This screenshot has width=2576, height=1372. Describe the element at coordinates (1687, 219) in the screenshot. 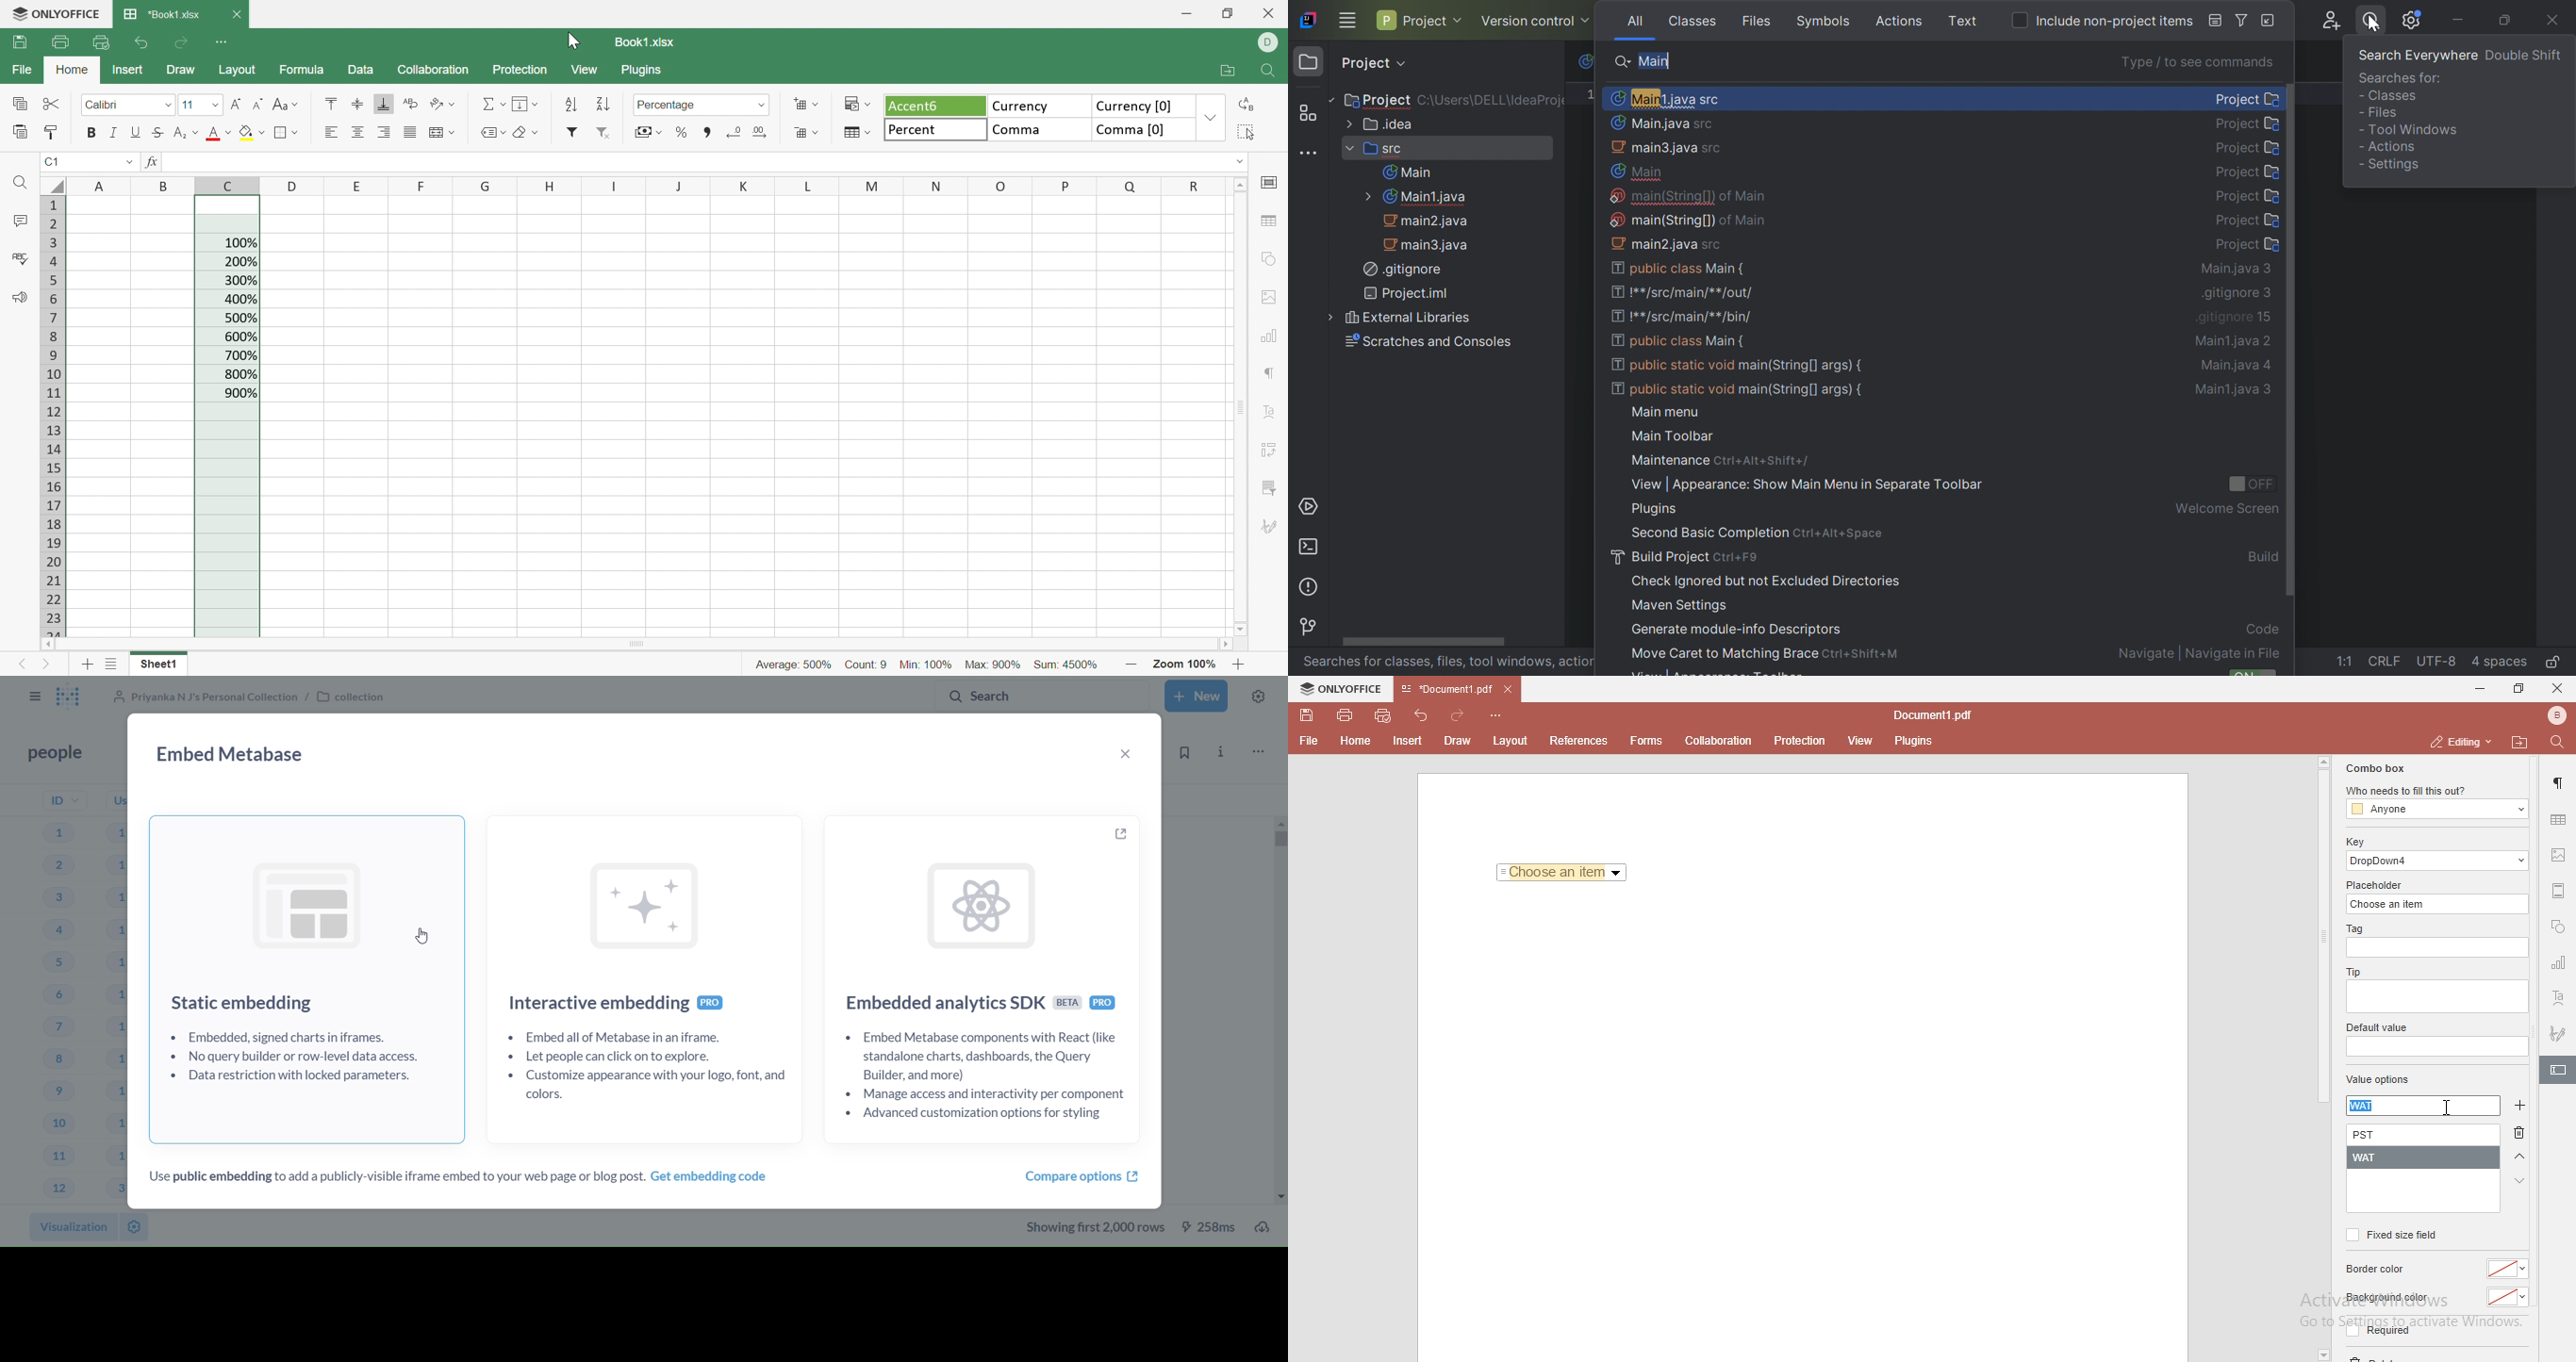

I see `main(String[]) of Main` at that location.